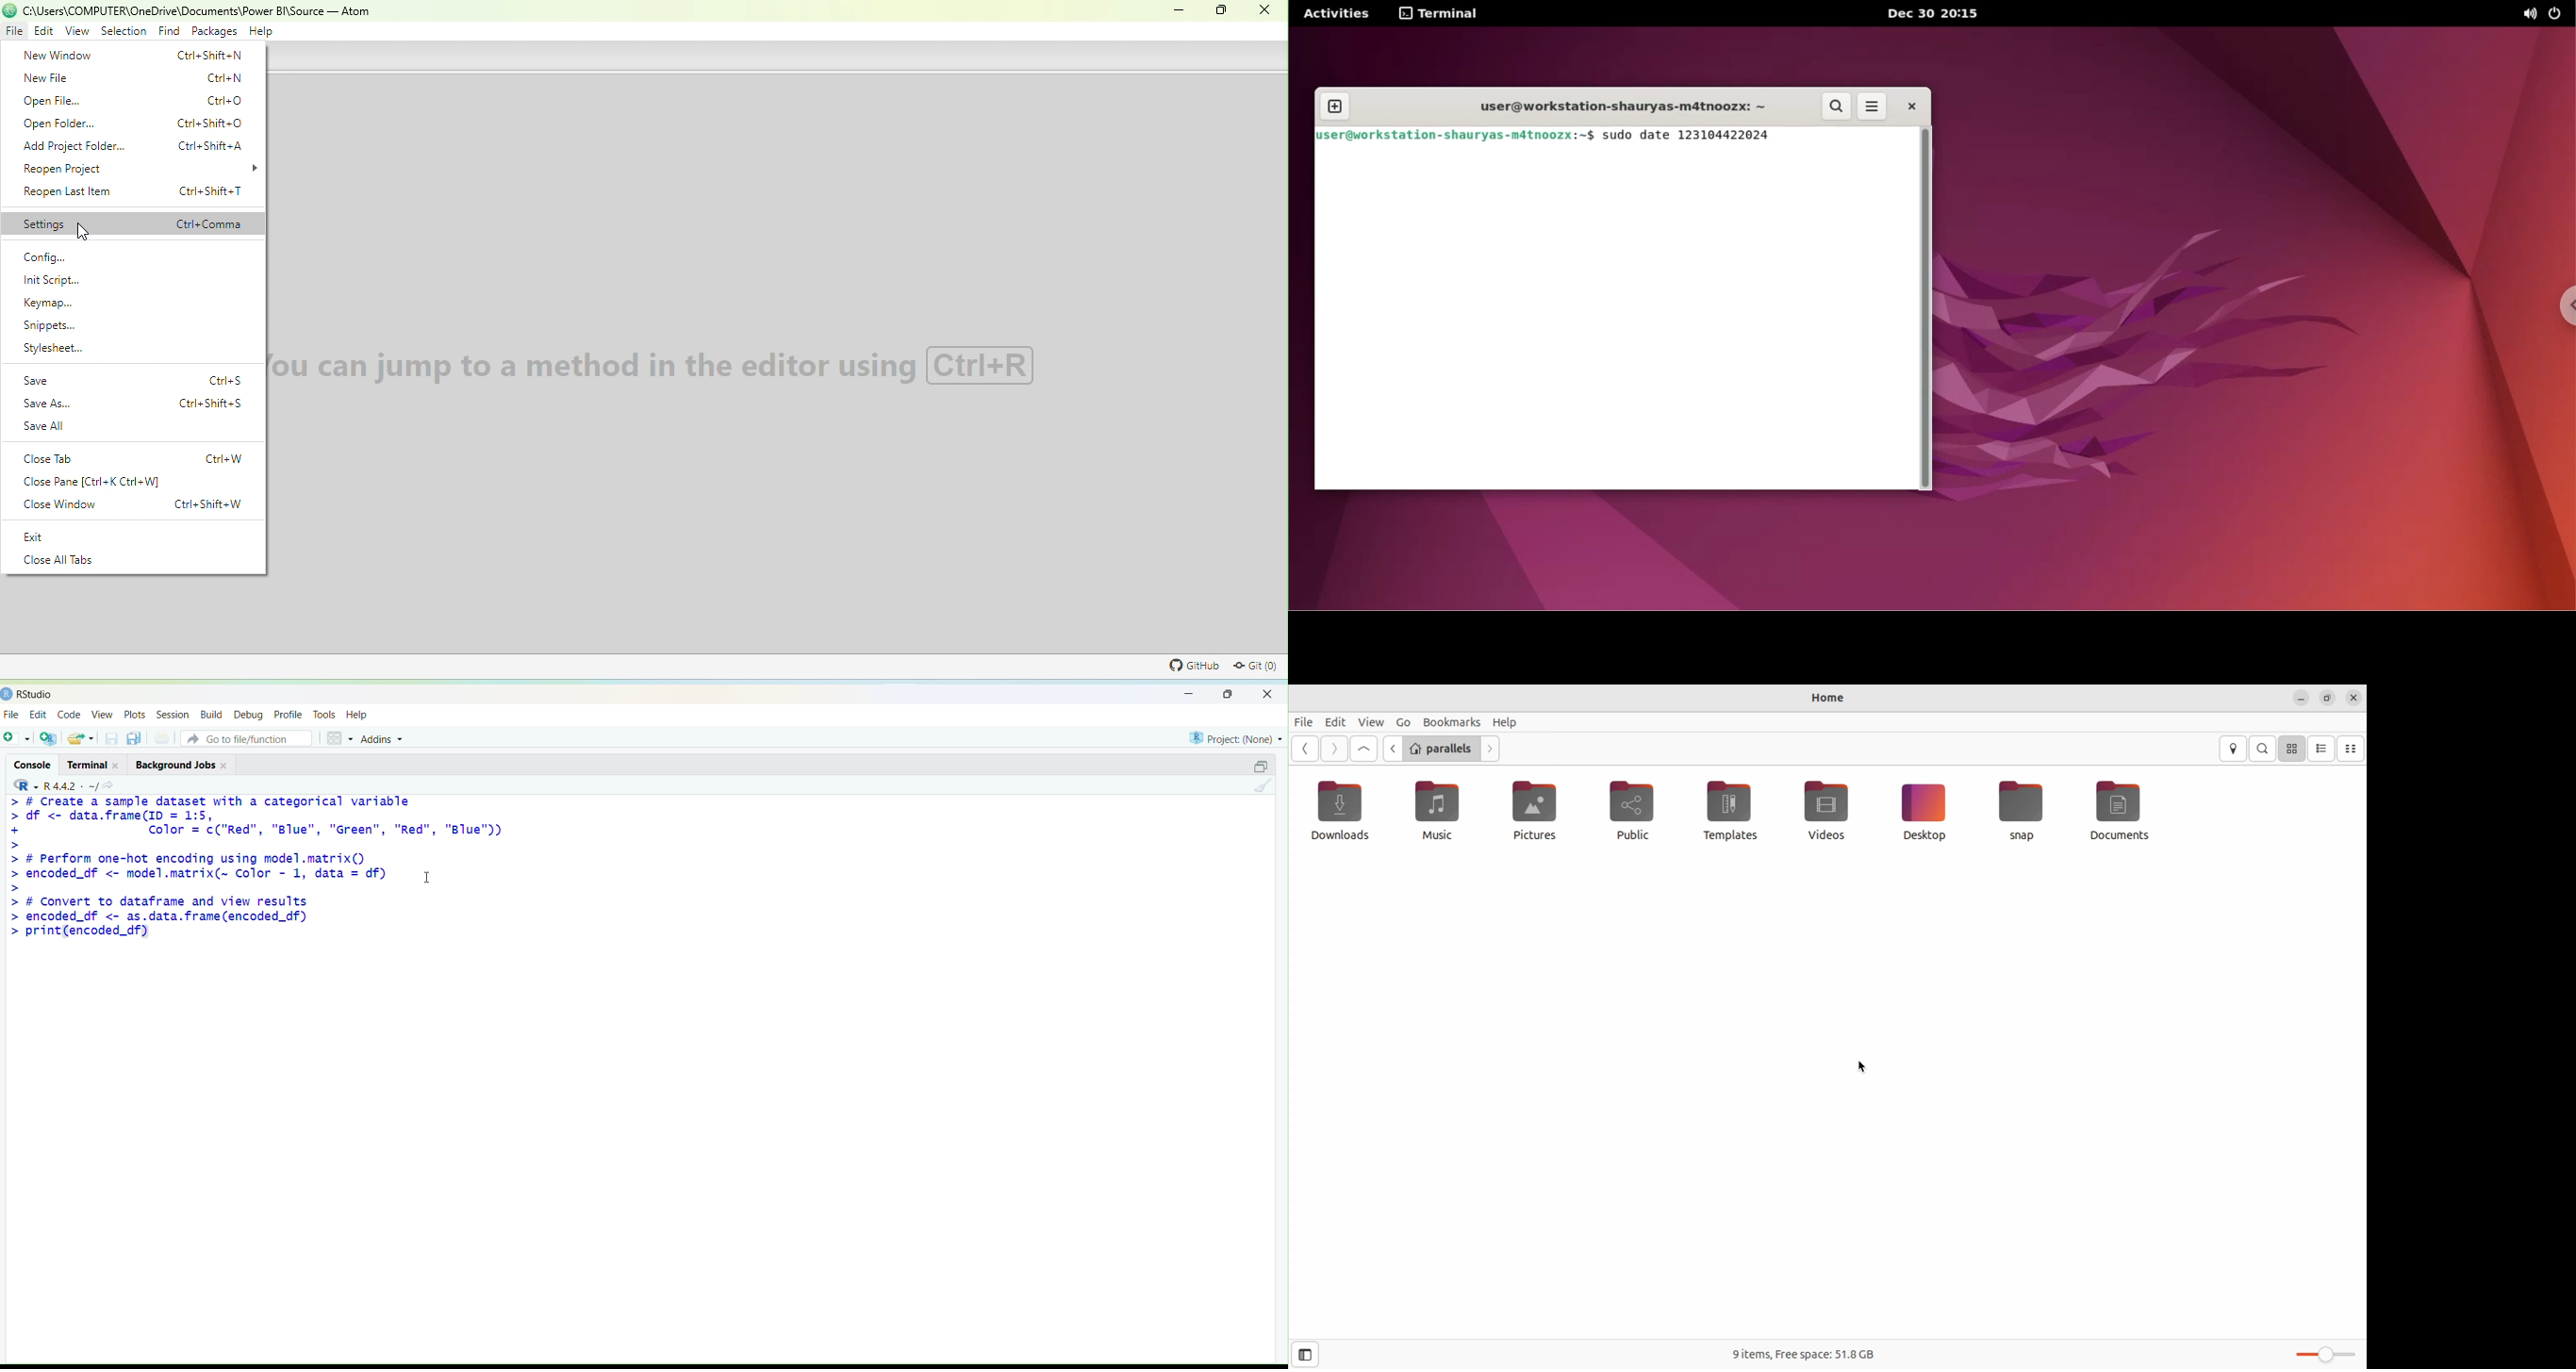  What do you see at coordinates (1618, 107) in the screenshot?
I see `user@workstation-shauryas-m4tnoozx: ~` at bounding box center [1618, 107].